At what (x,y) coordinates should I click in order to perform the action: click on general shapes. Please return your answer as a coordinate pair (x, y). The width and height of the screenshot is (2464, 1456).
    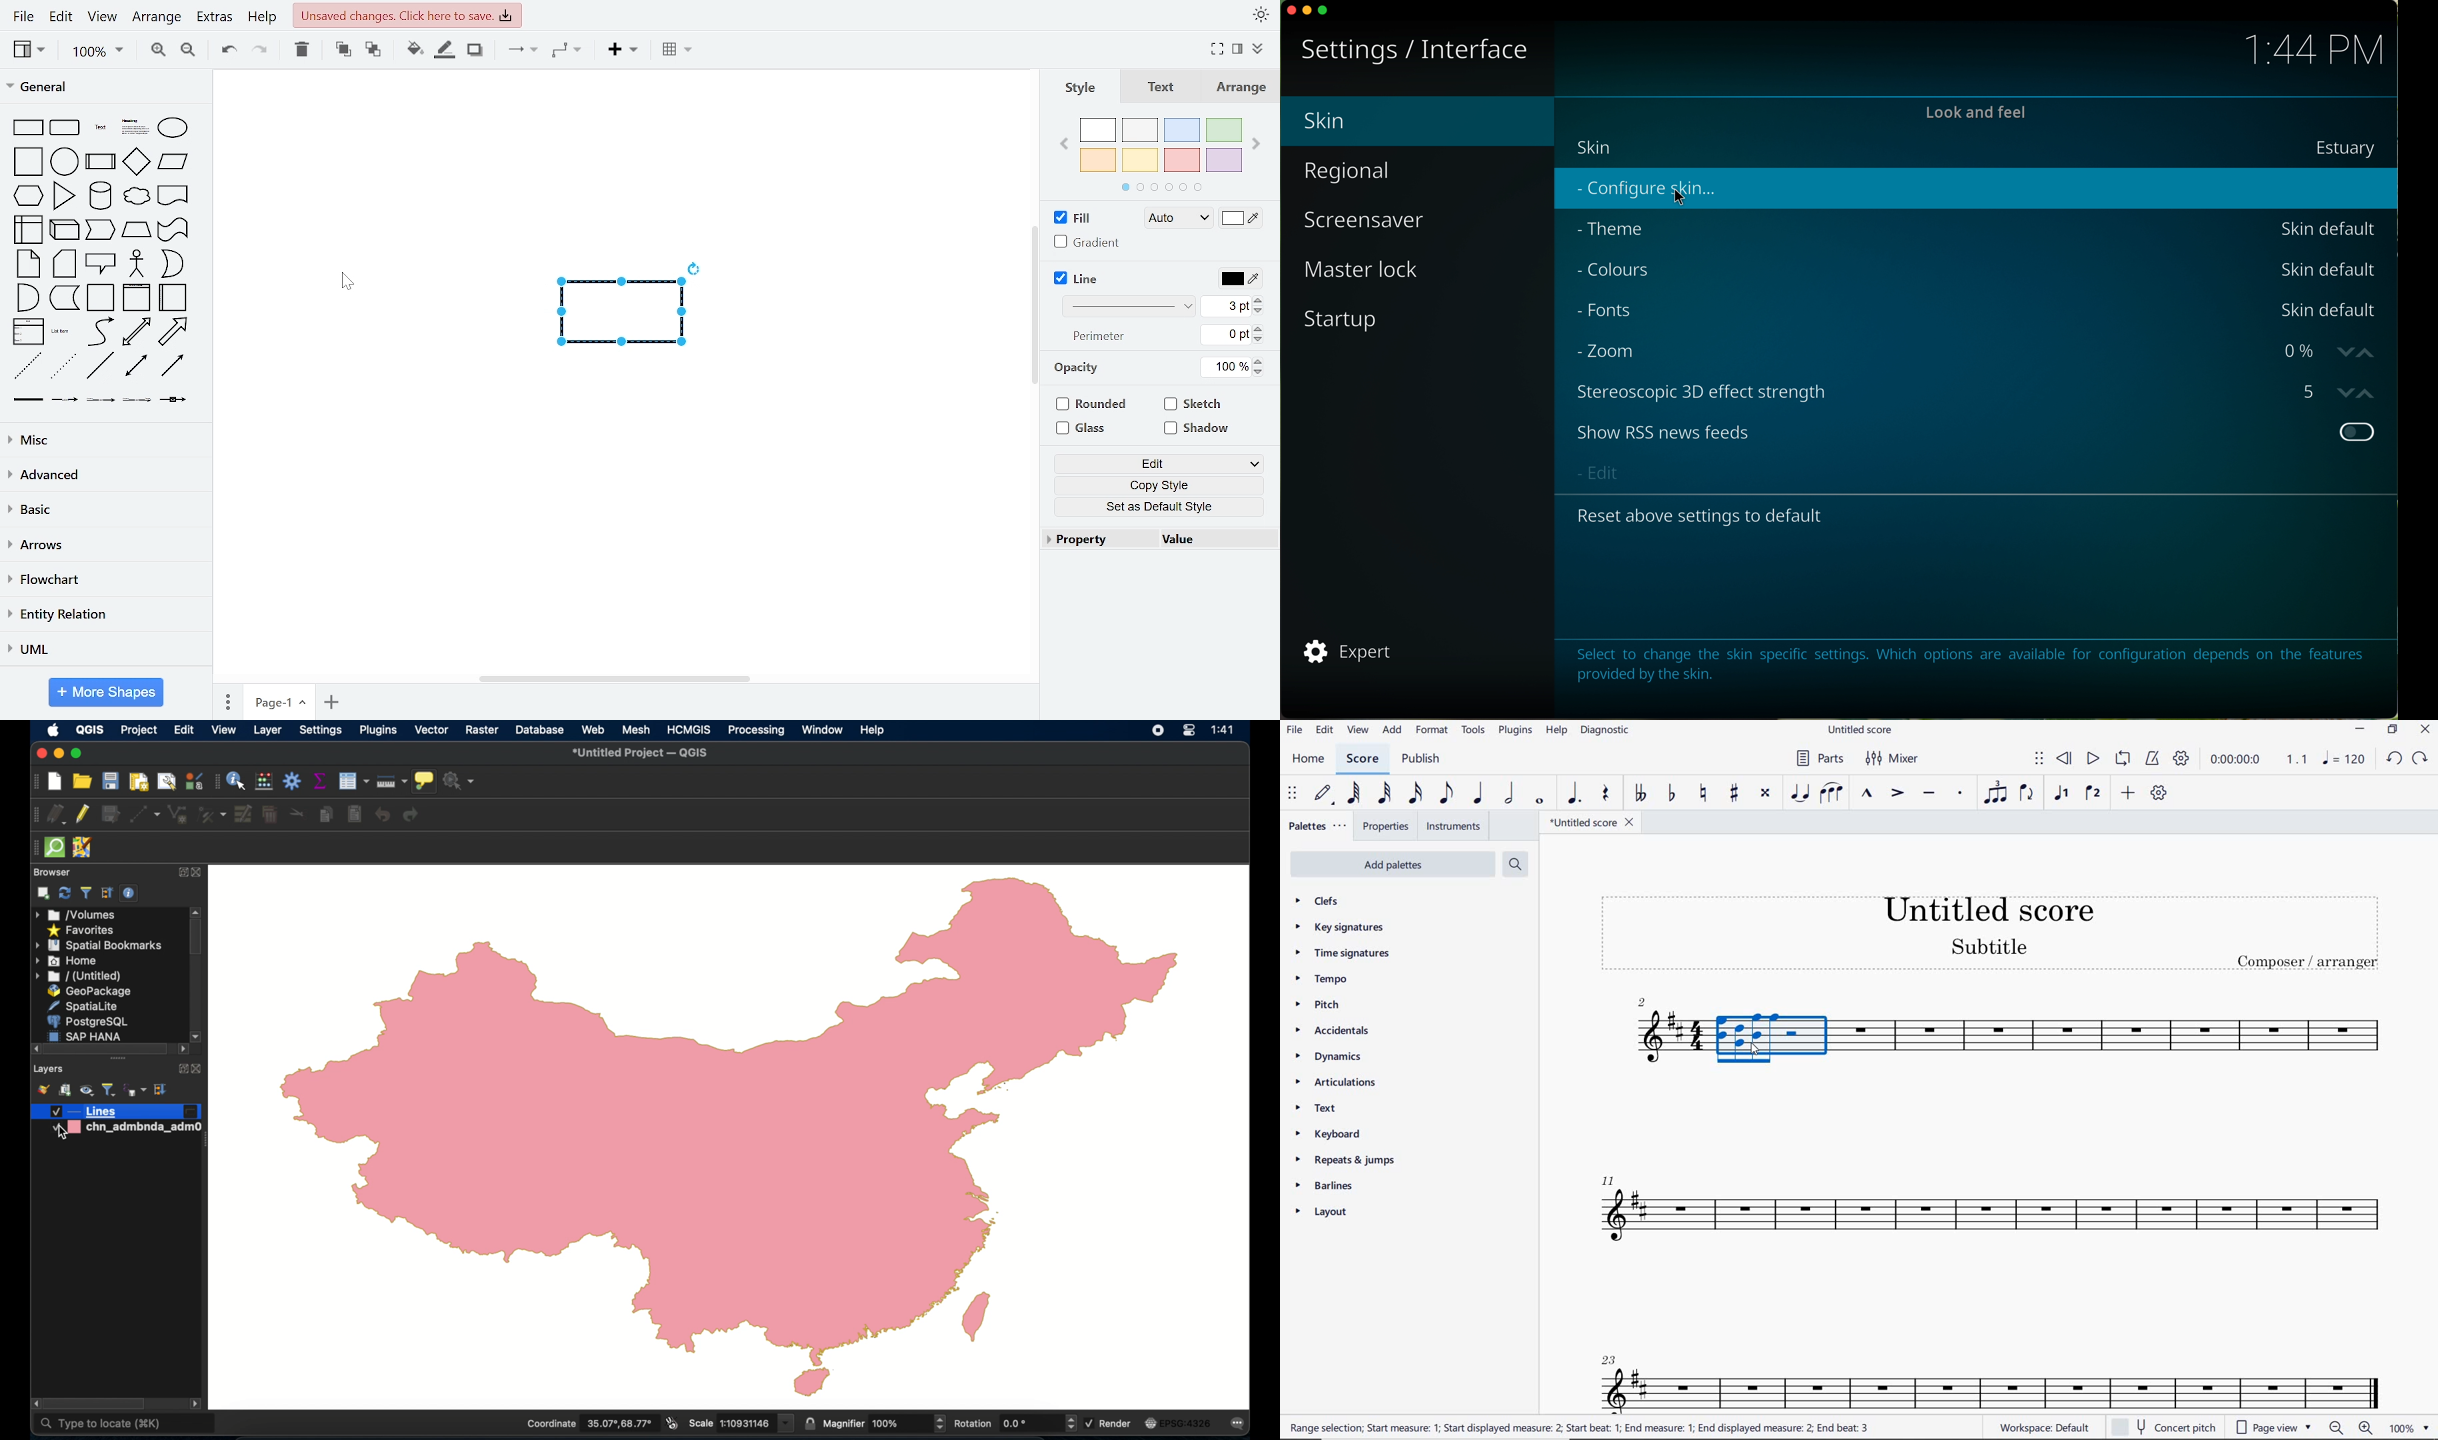
    Looking at the image, I should click on (27, 263).